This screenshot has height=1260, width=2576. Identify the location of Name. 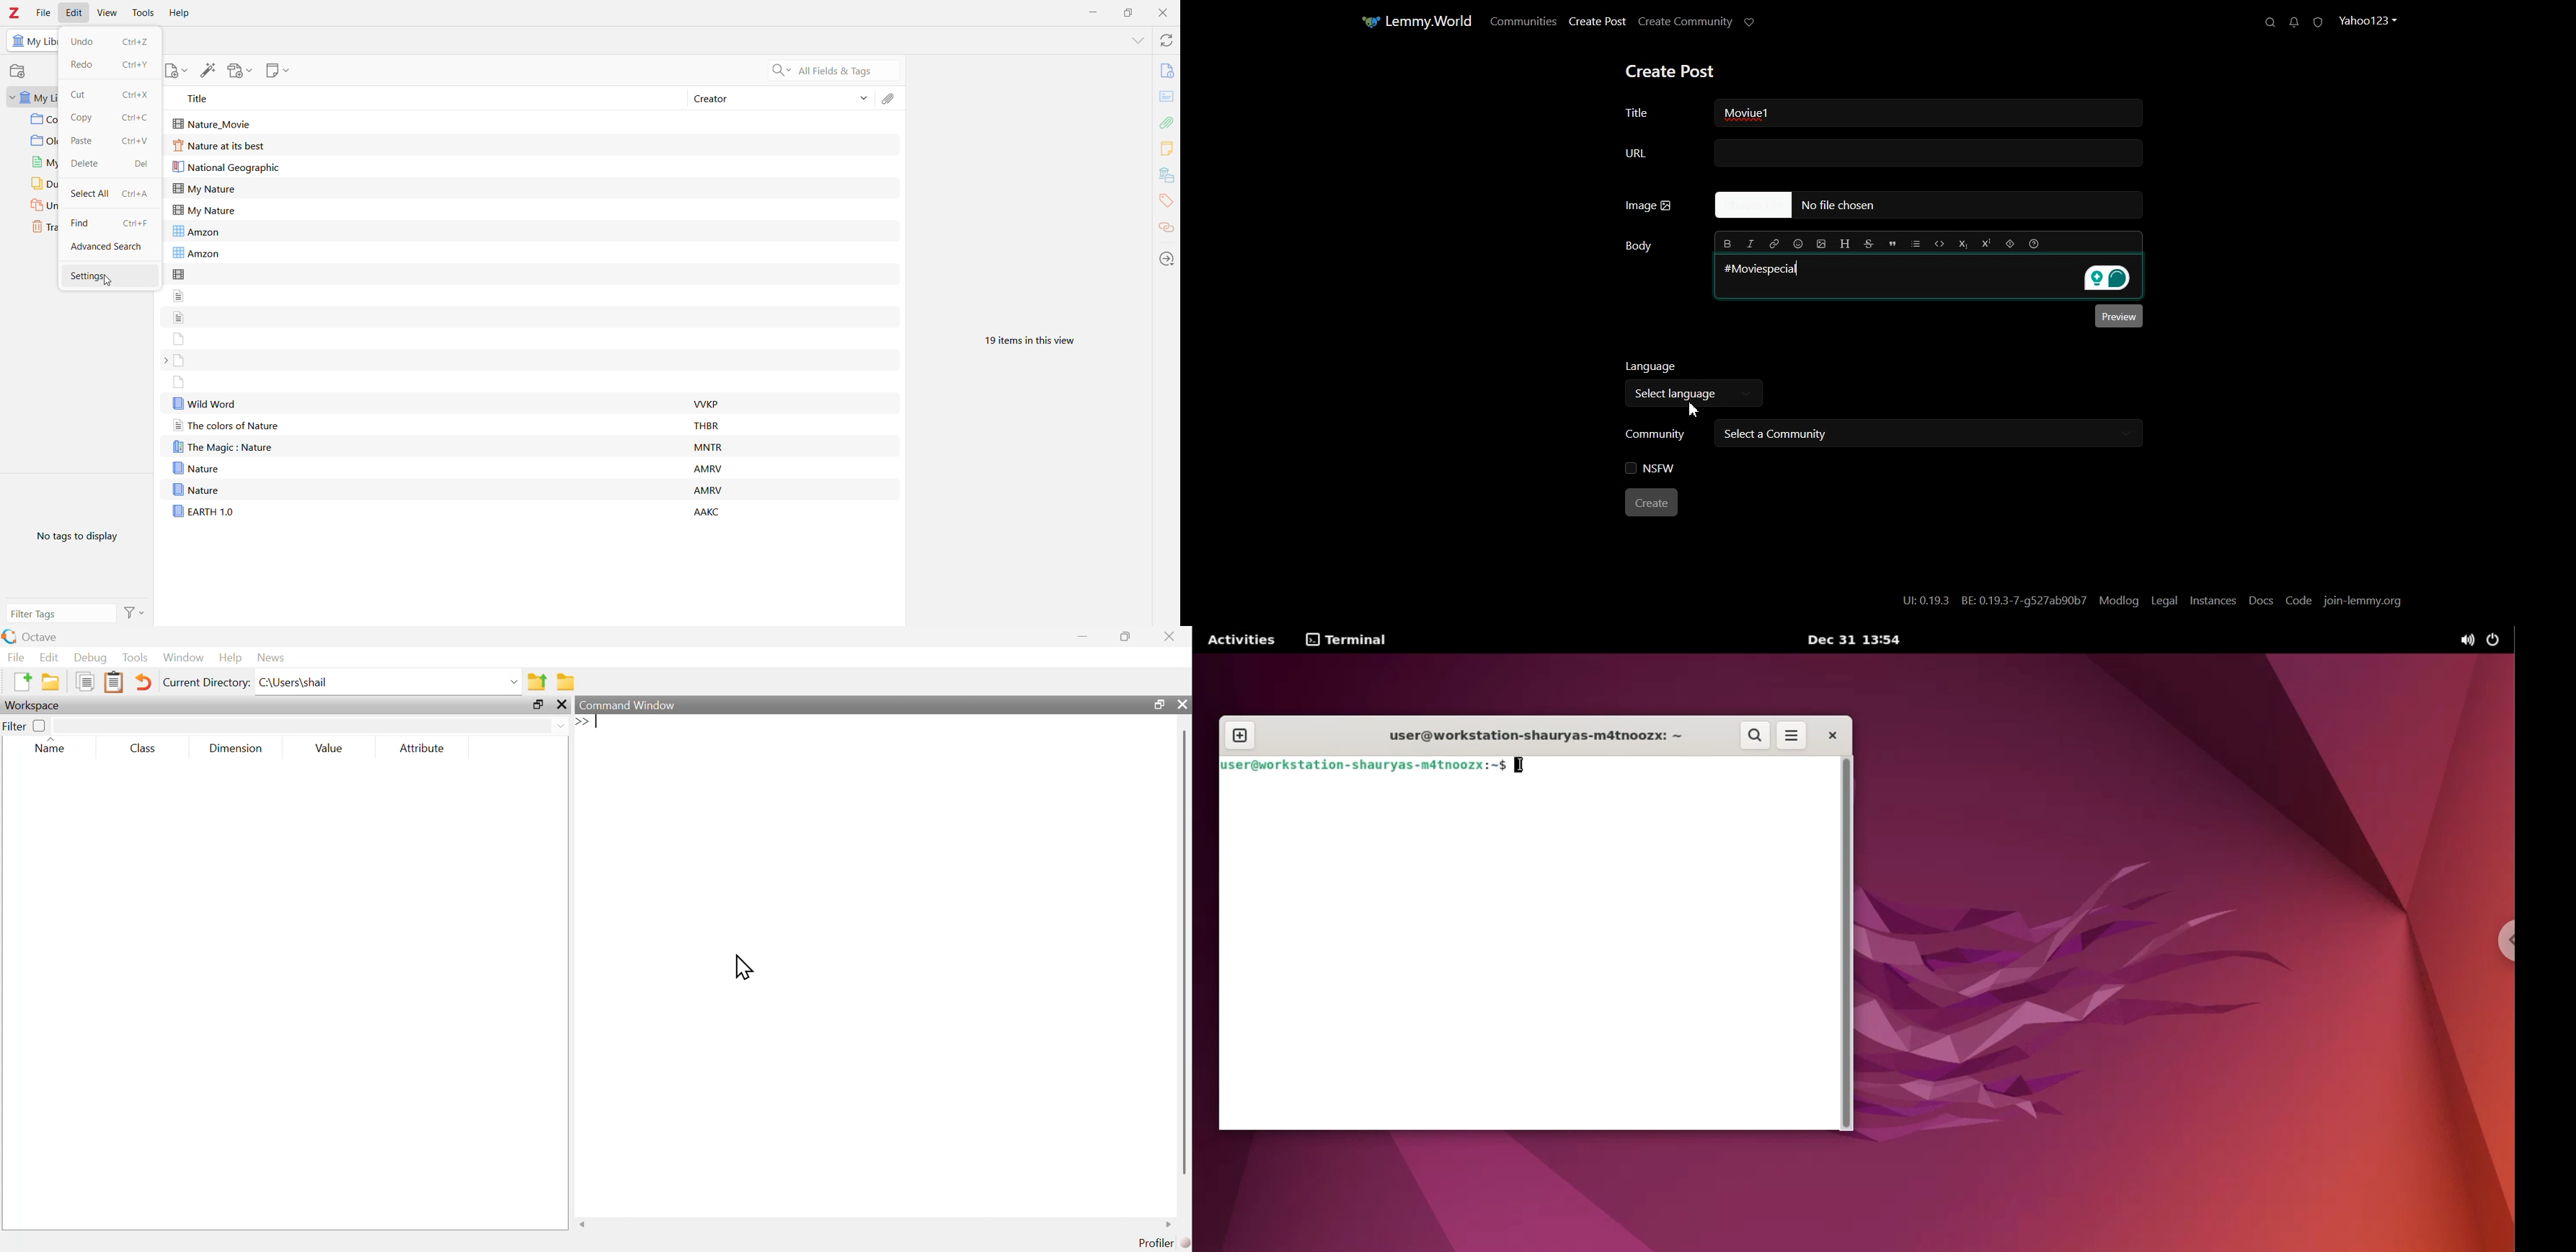
(52, 745).